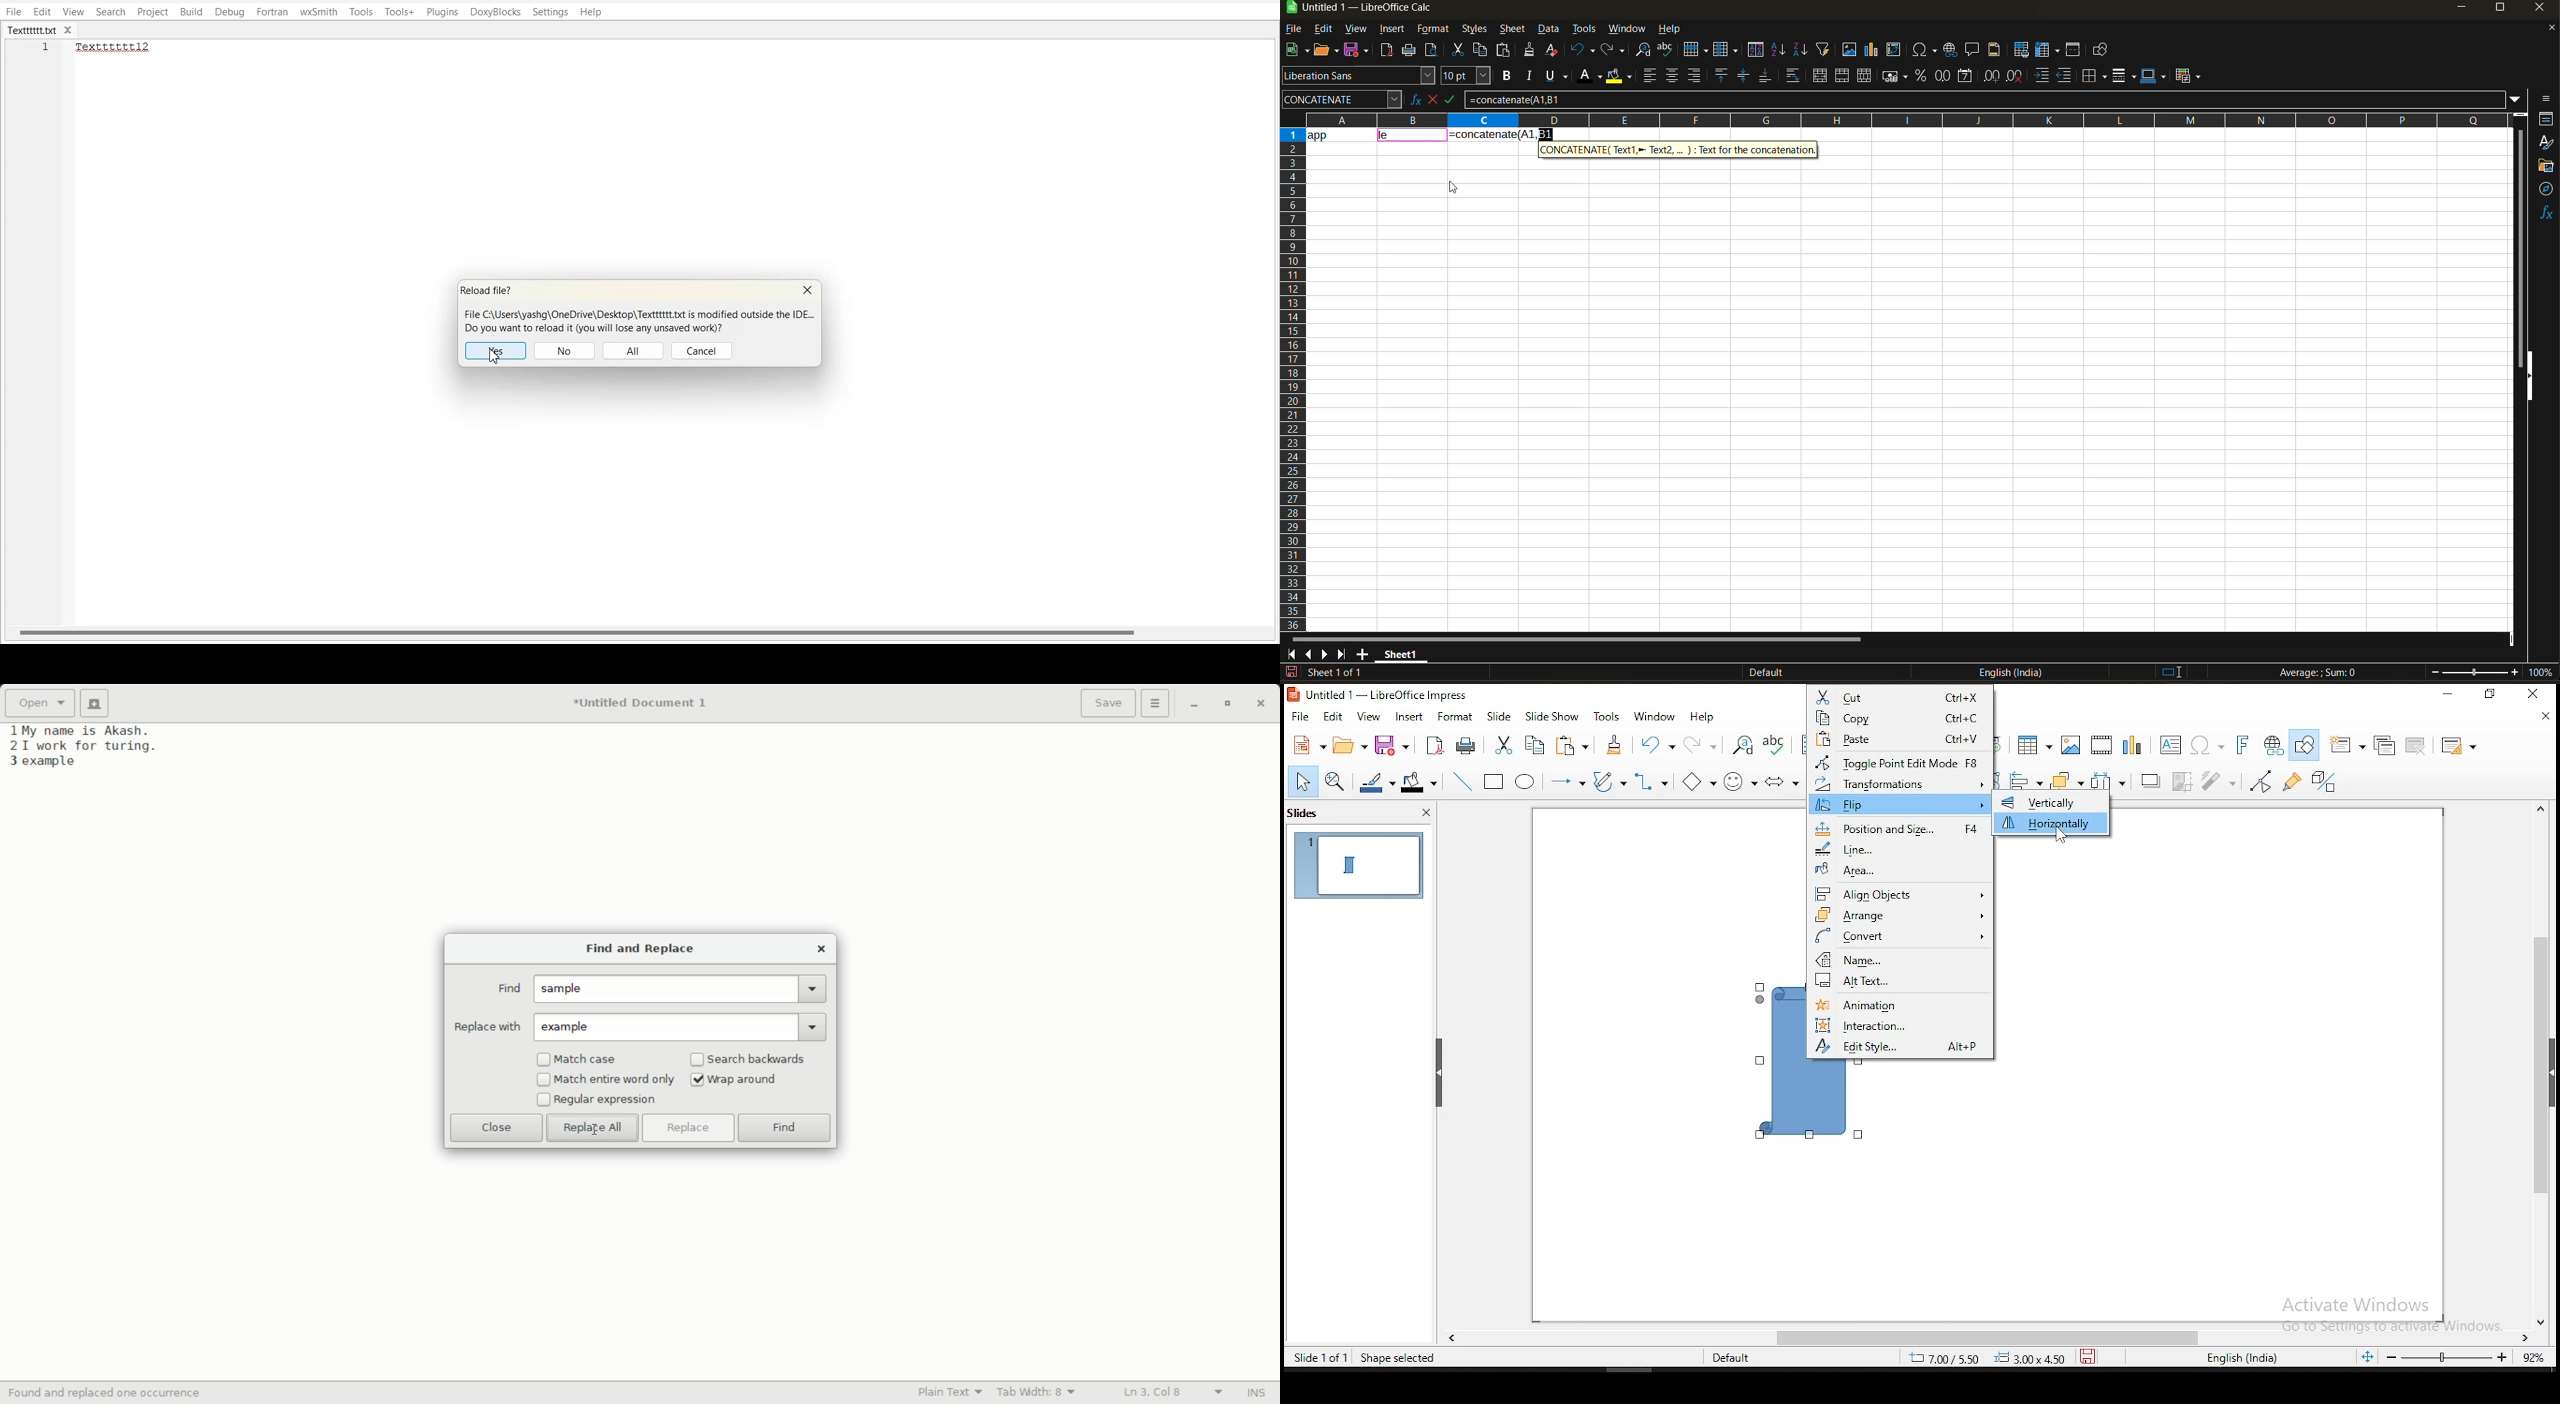 The height and width of the screenshot is (1428, 2576). What do you see at coordinates (595, 1128) in the screenshot?
I see `cursor` at bounding box center [595, 1128].